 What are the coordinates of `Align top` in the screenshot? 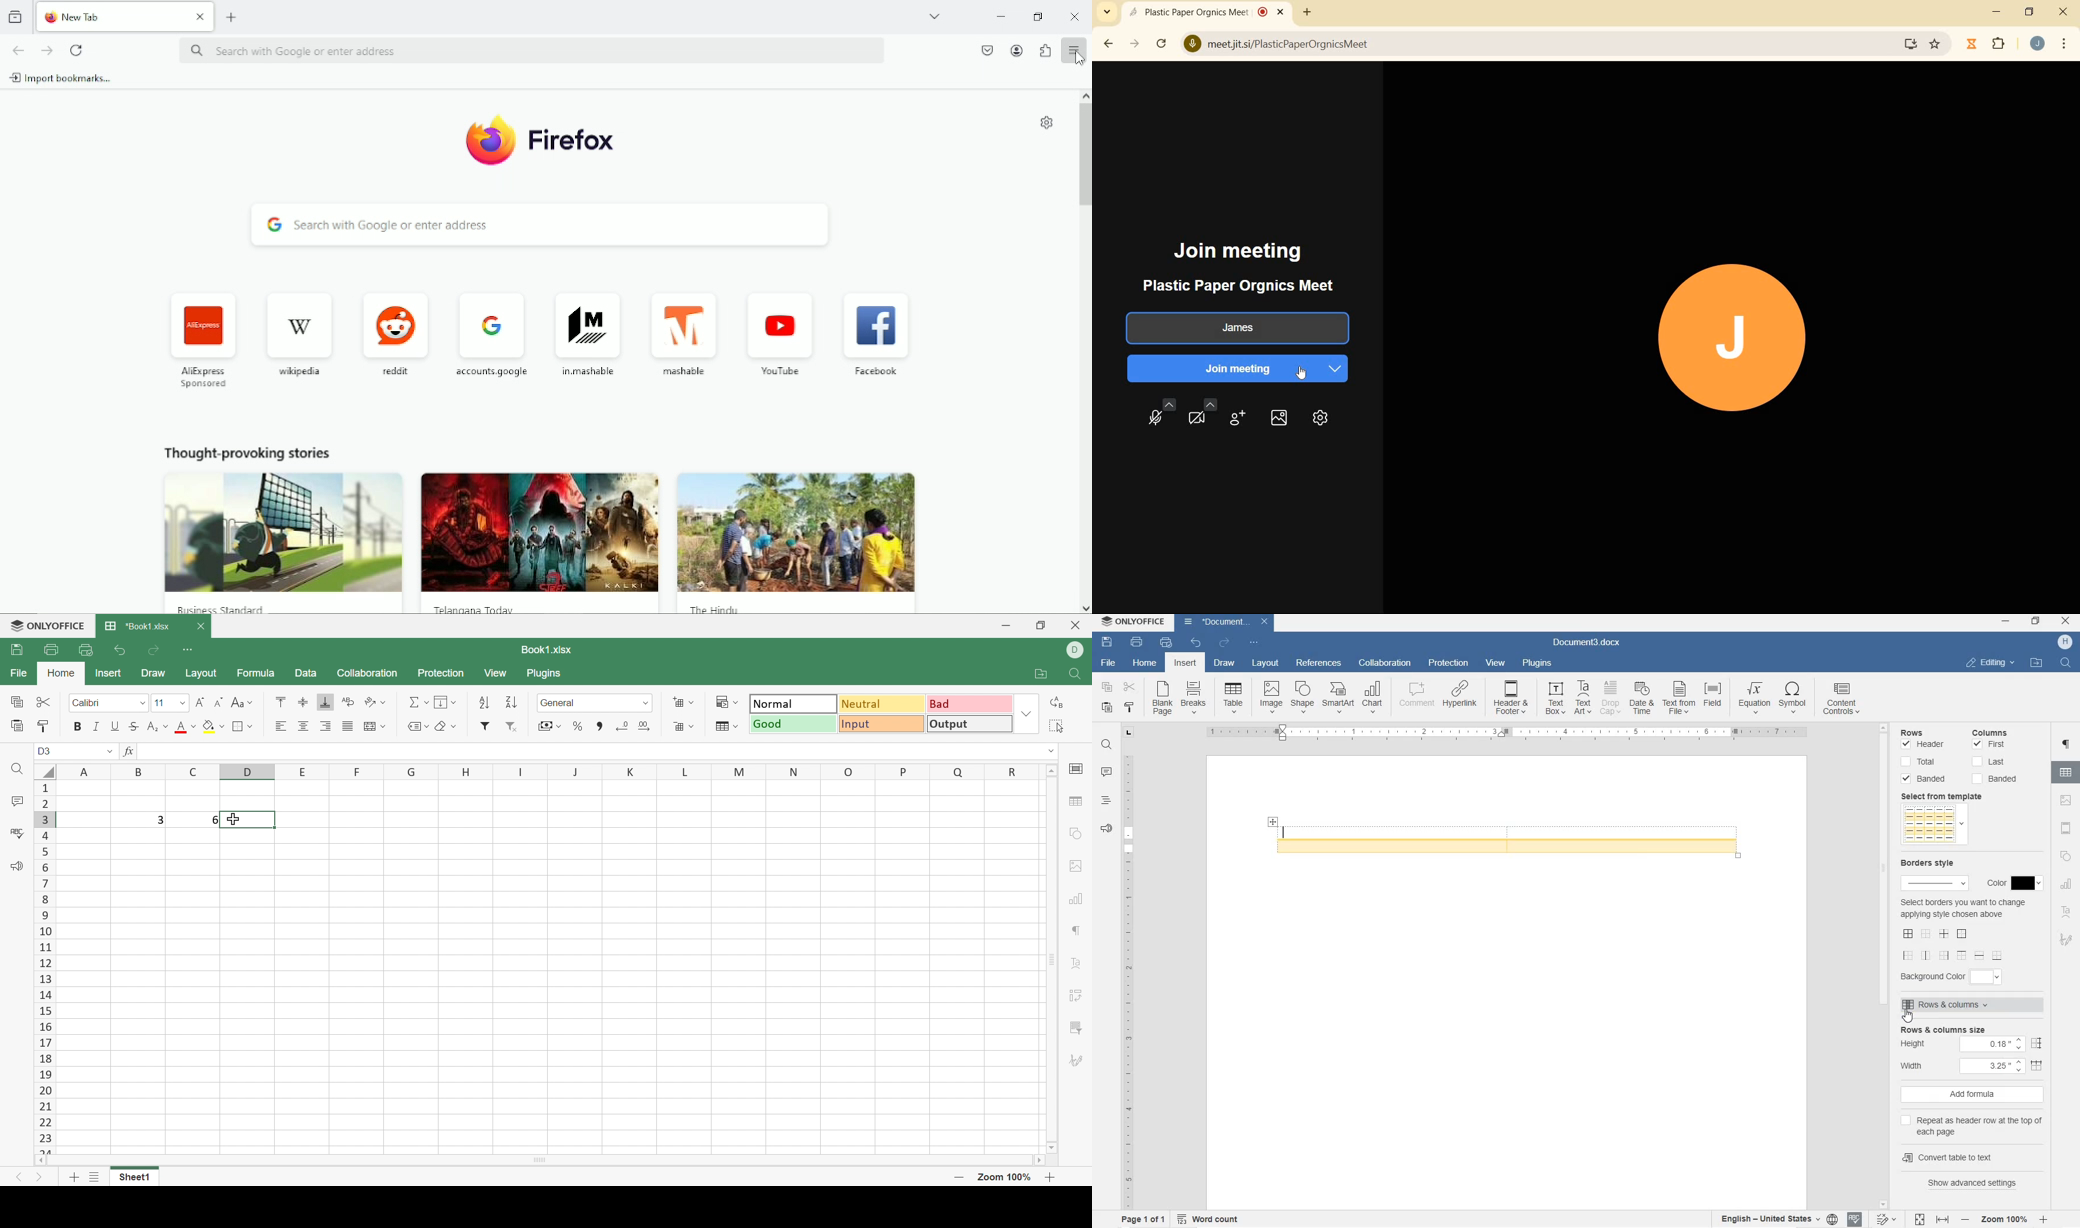 It's located at (280, 702).